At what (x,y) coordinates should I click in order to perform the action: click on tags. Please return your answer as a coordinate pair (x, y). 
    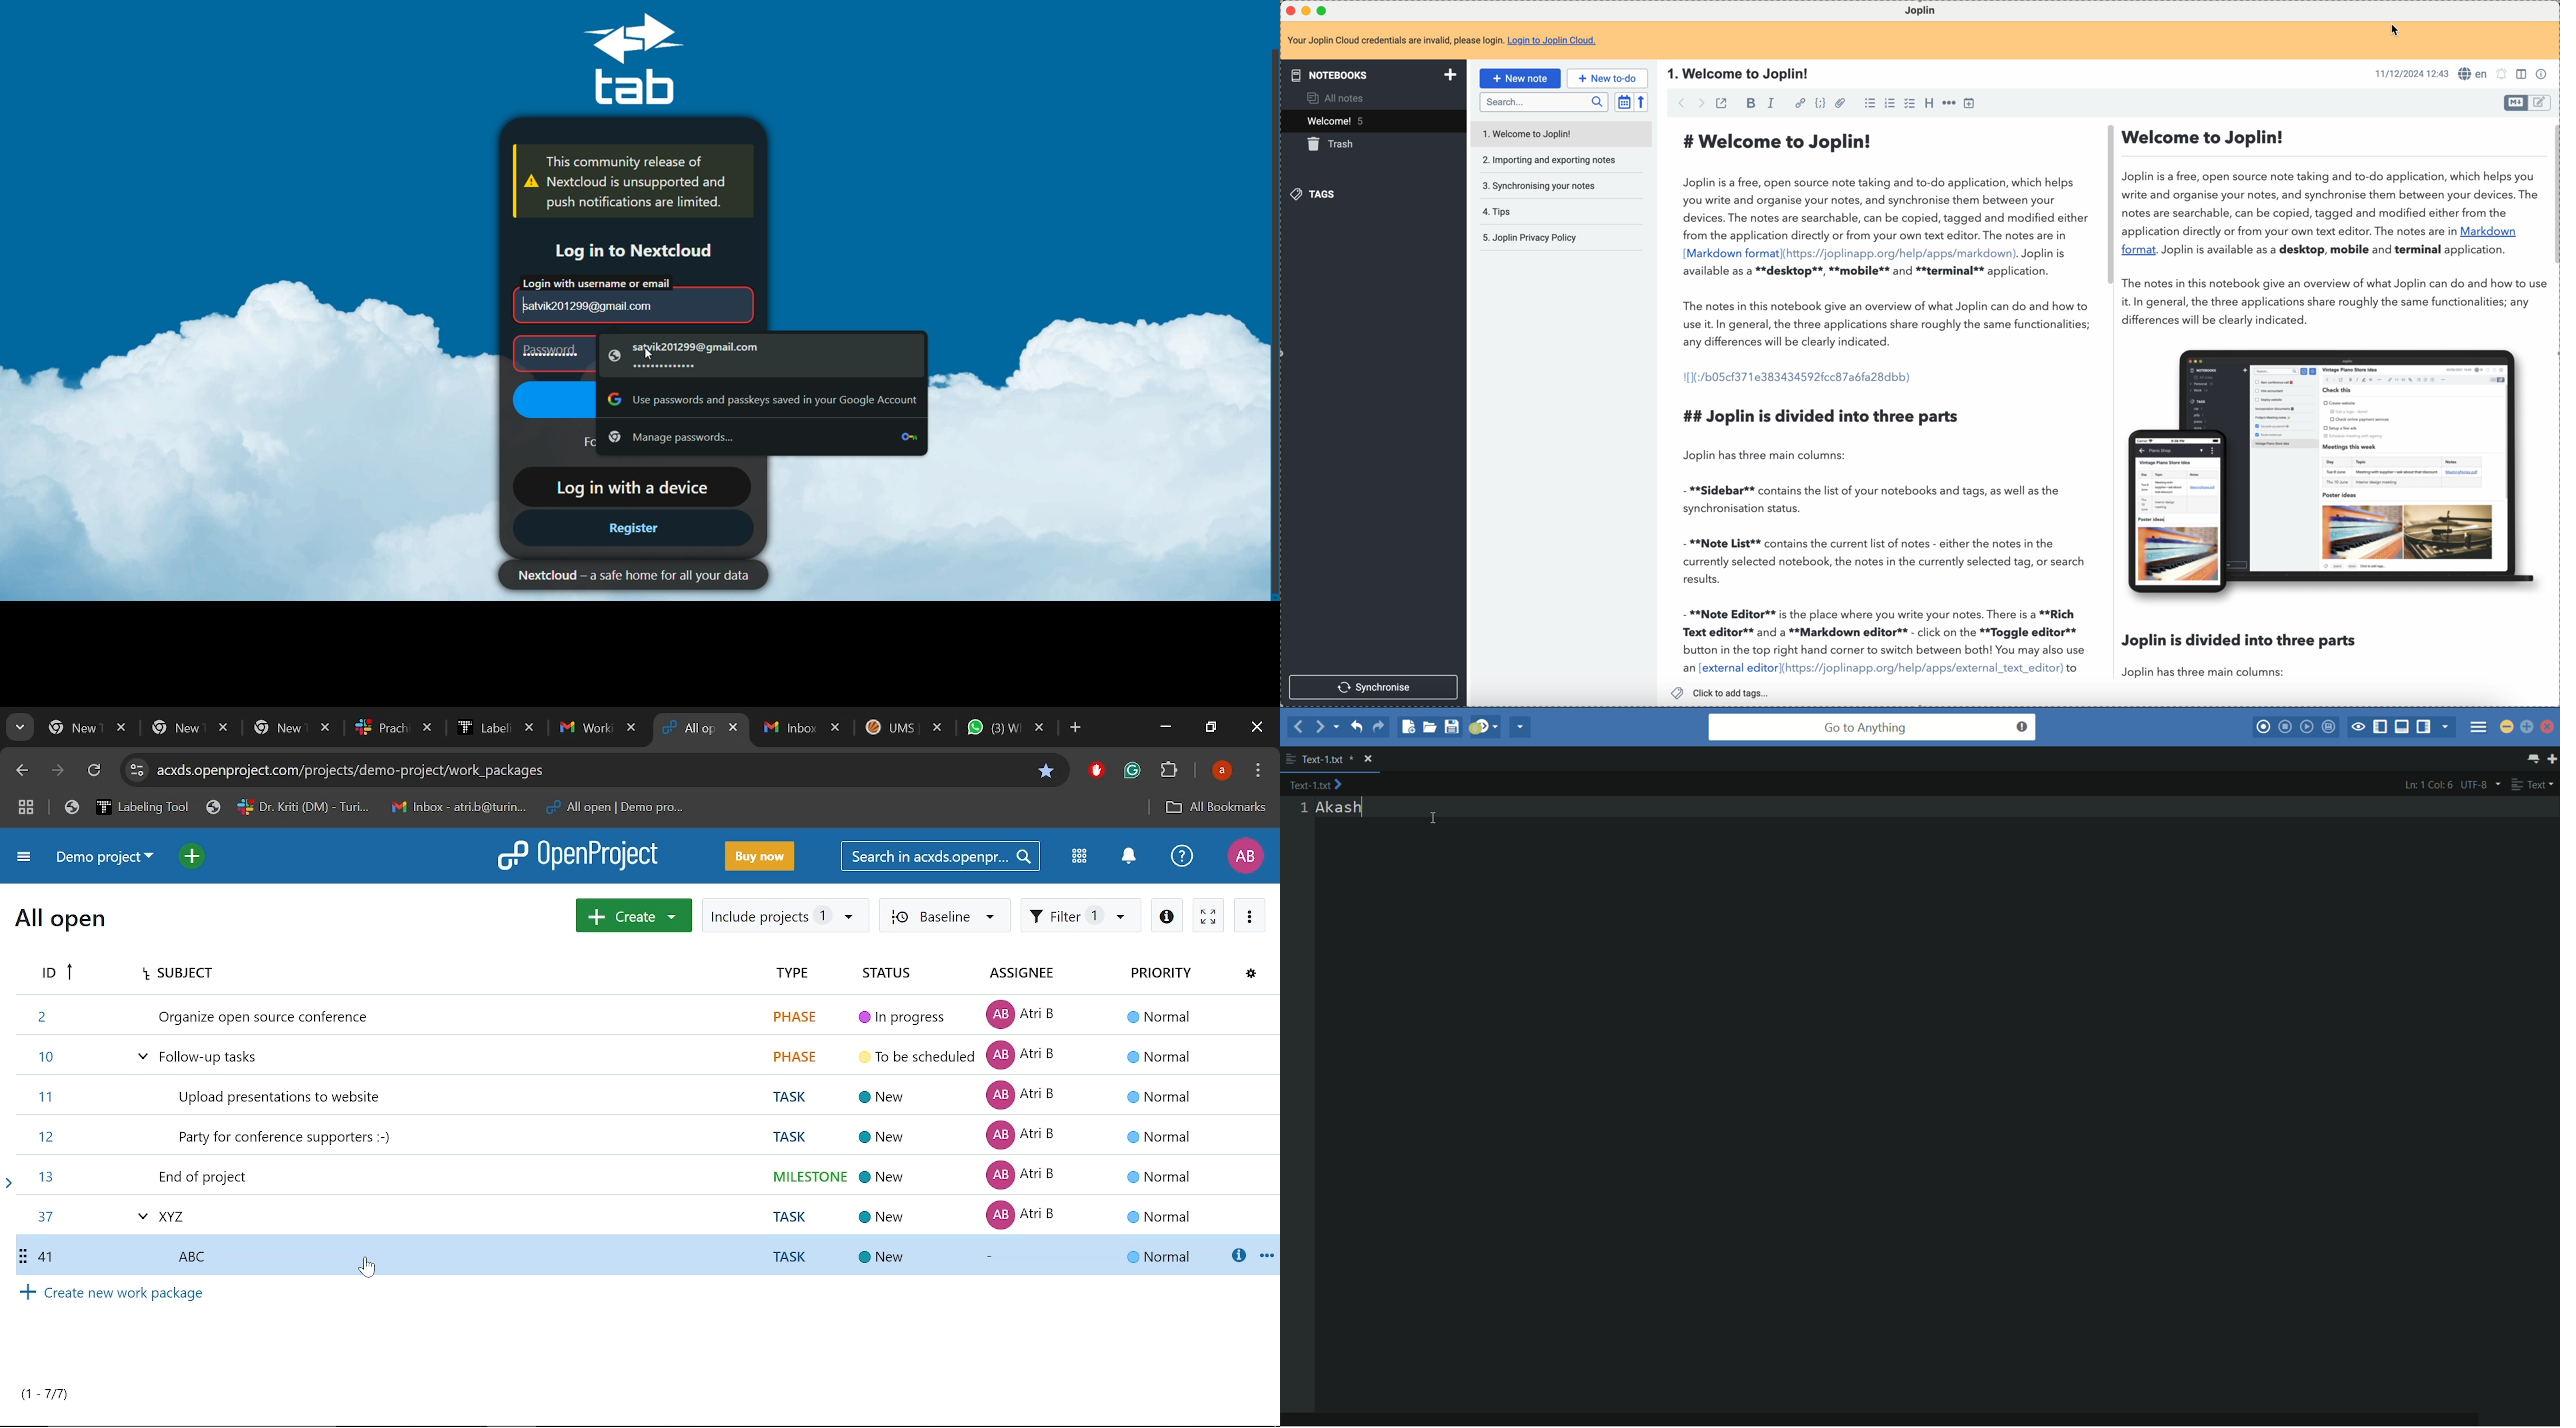
    Looking at the image, I should click on (1317, 196).